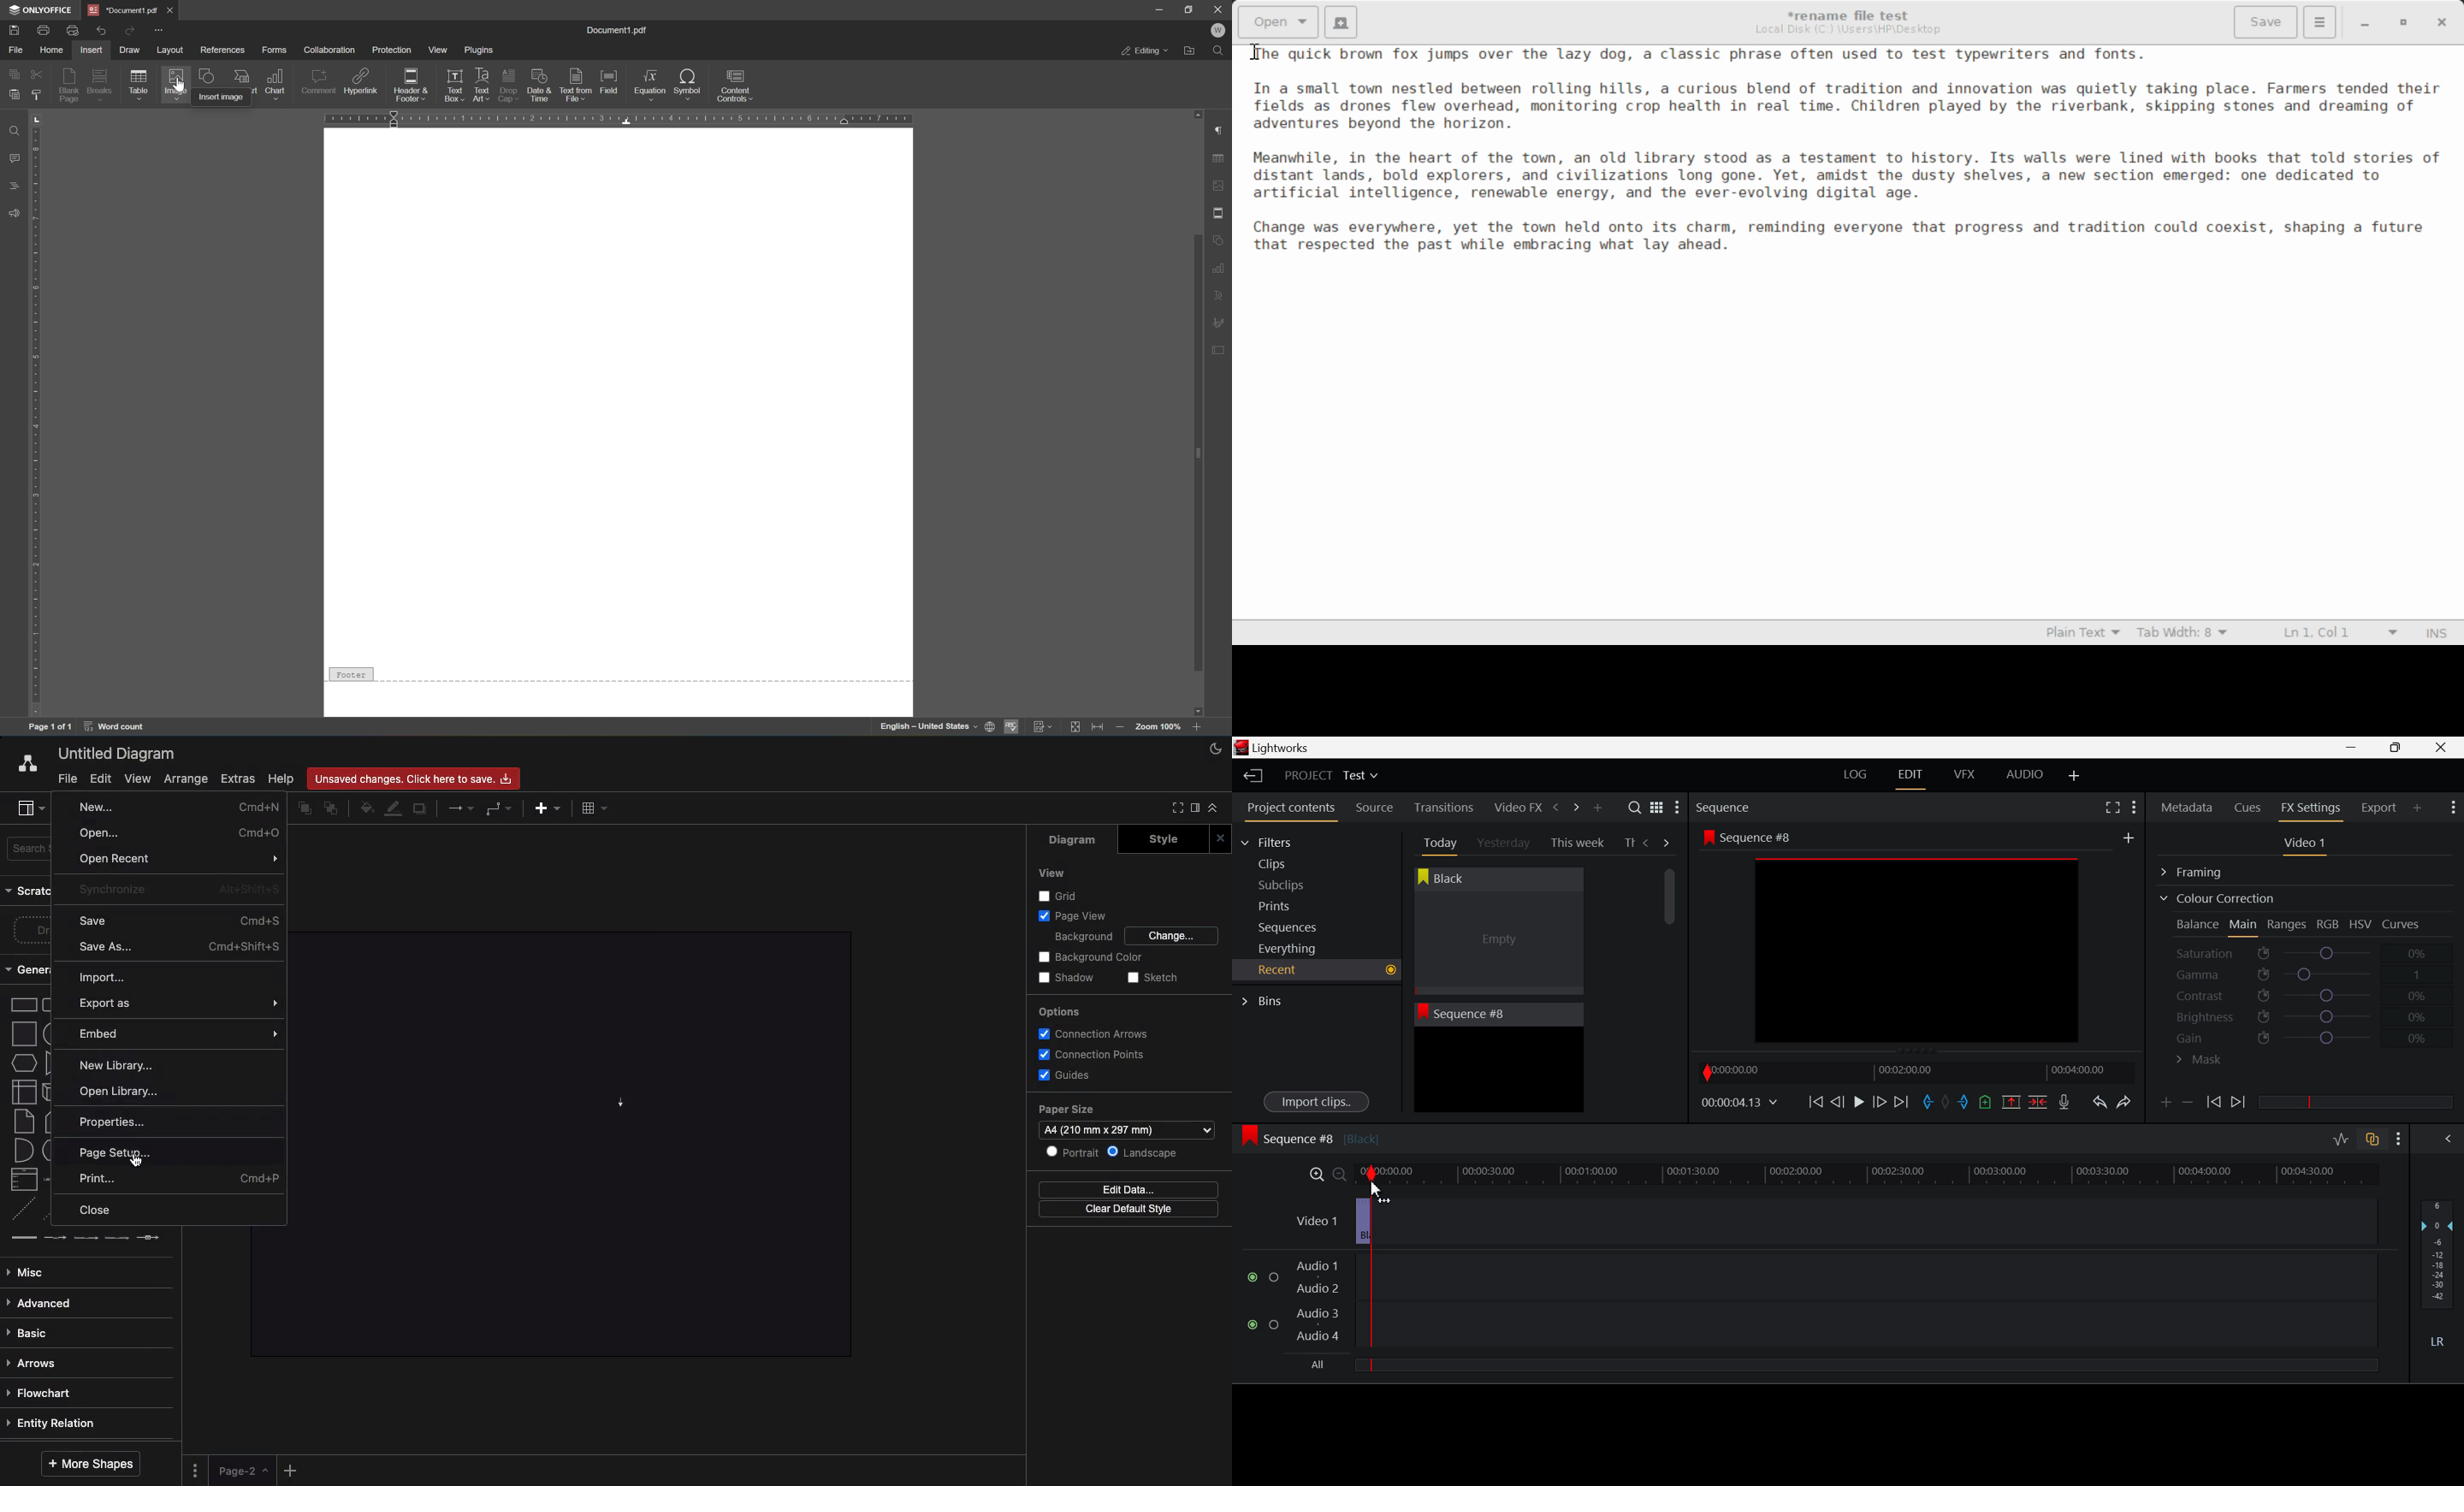 The height and width of the screenshot is (1512, 2464). What do you see at coordinates (15, 212) in the screenshot?
I see `feedback & support` at bounding box center [15, 212].